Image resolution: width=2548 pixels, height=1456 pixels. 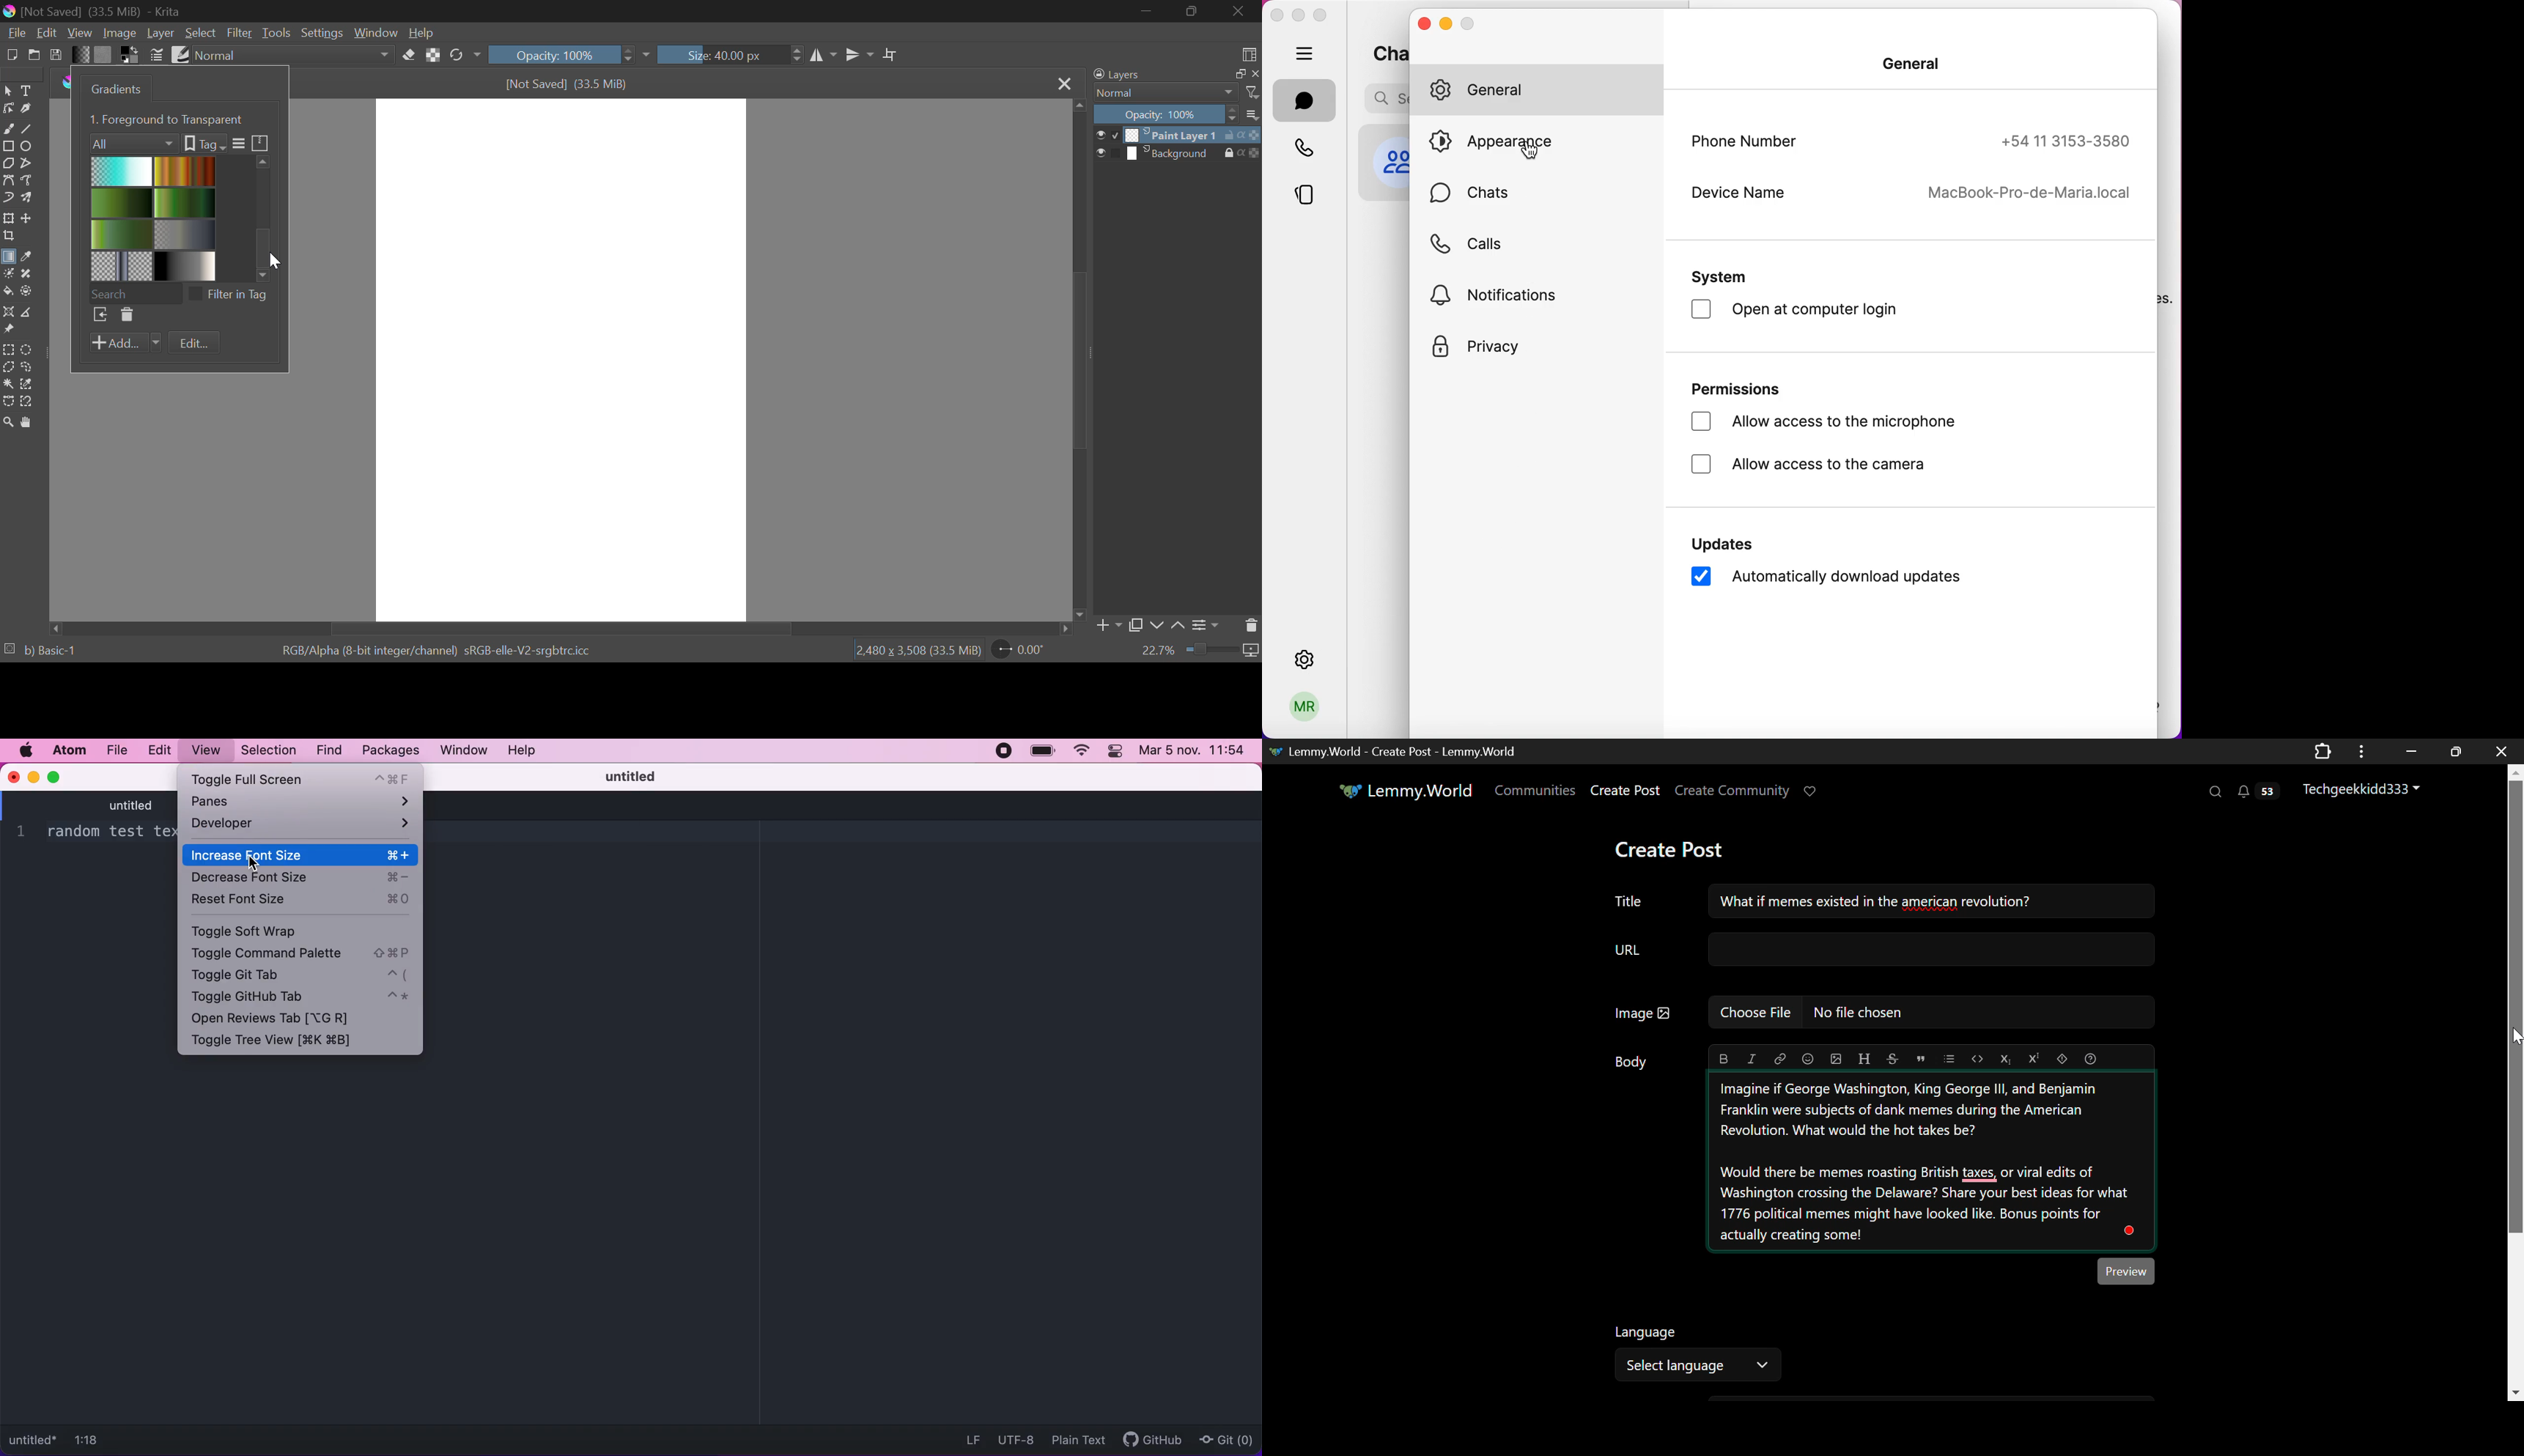 I want to click on toggle full screen, so click(x=302, y=780).